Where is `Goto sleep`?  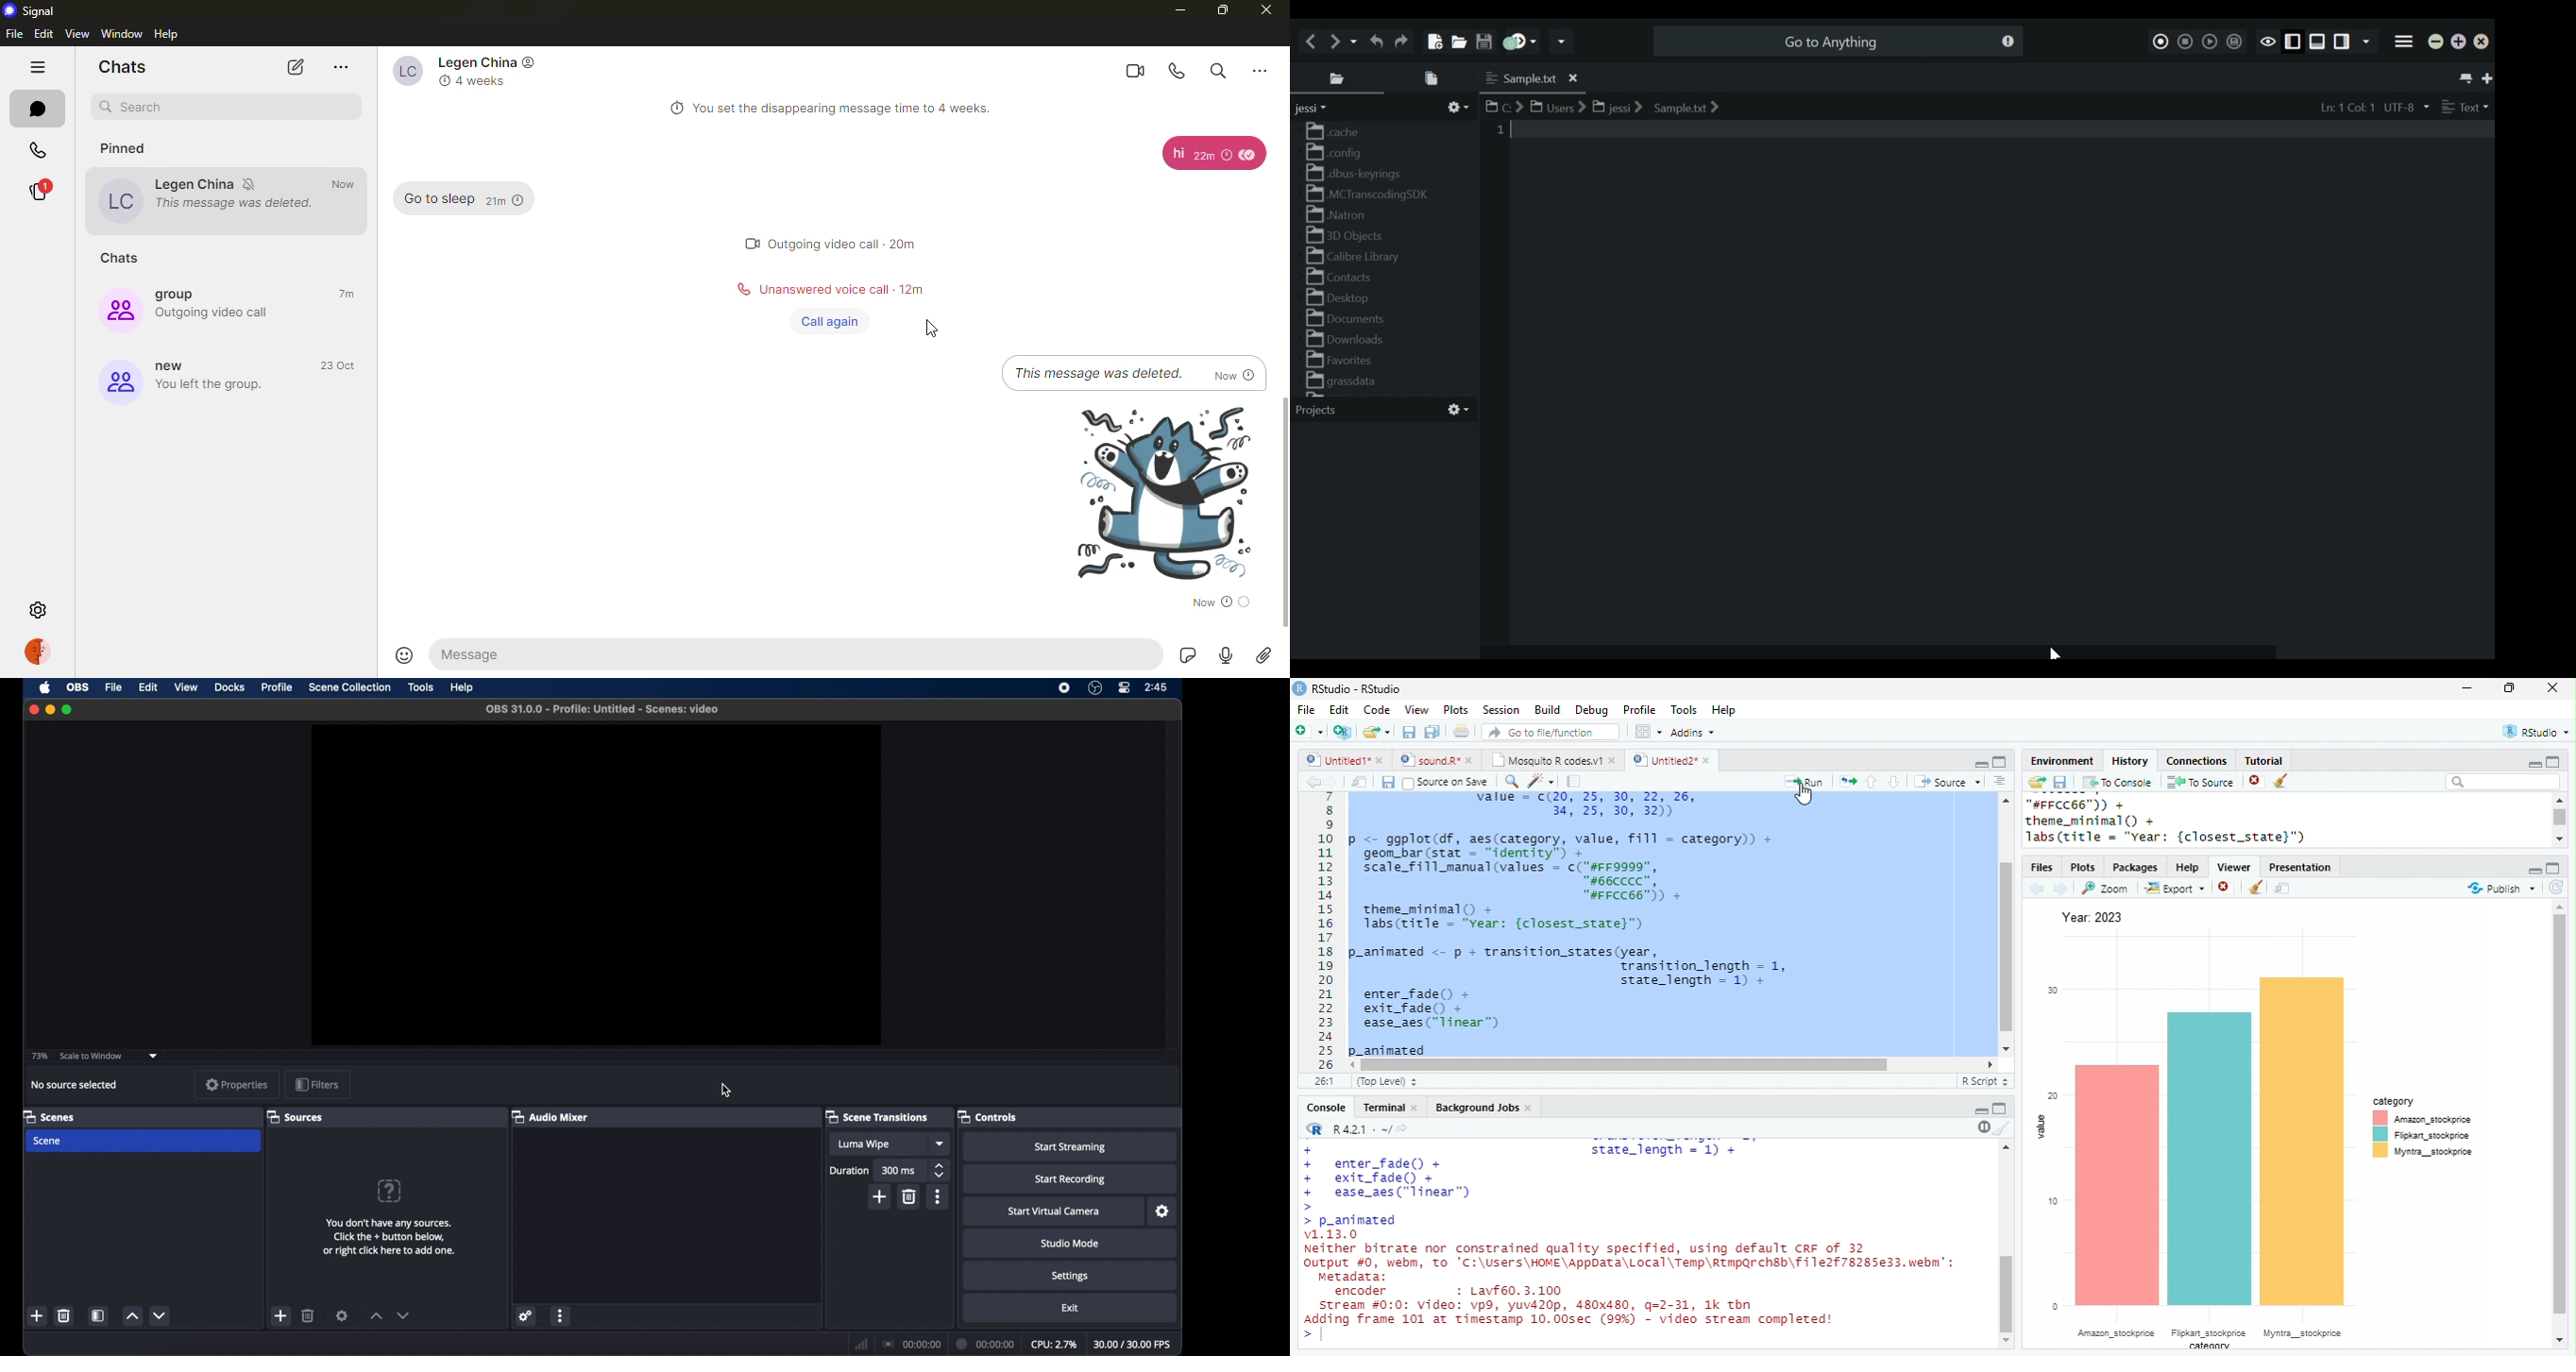
Goto sleep is located at coordinates (431, 199).